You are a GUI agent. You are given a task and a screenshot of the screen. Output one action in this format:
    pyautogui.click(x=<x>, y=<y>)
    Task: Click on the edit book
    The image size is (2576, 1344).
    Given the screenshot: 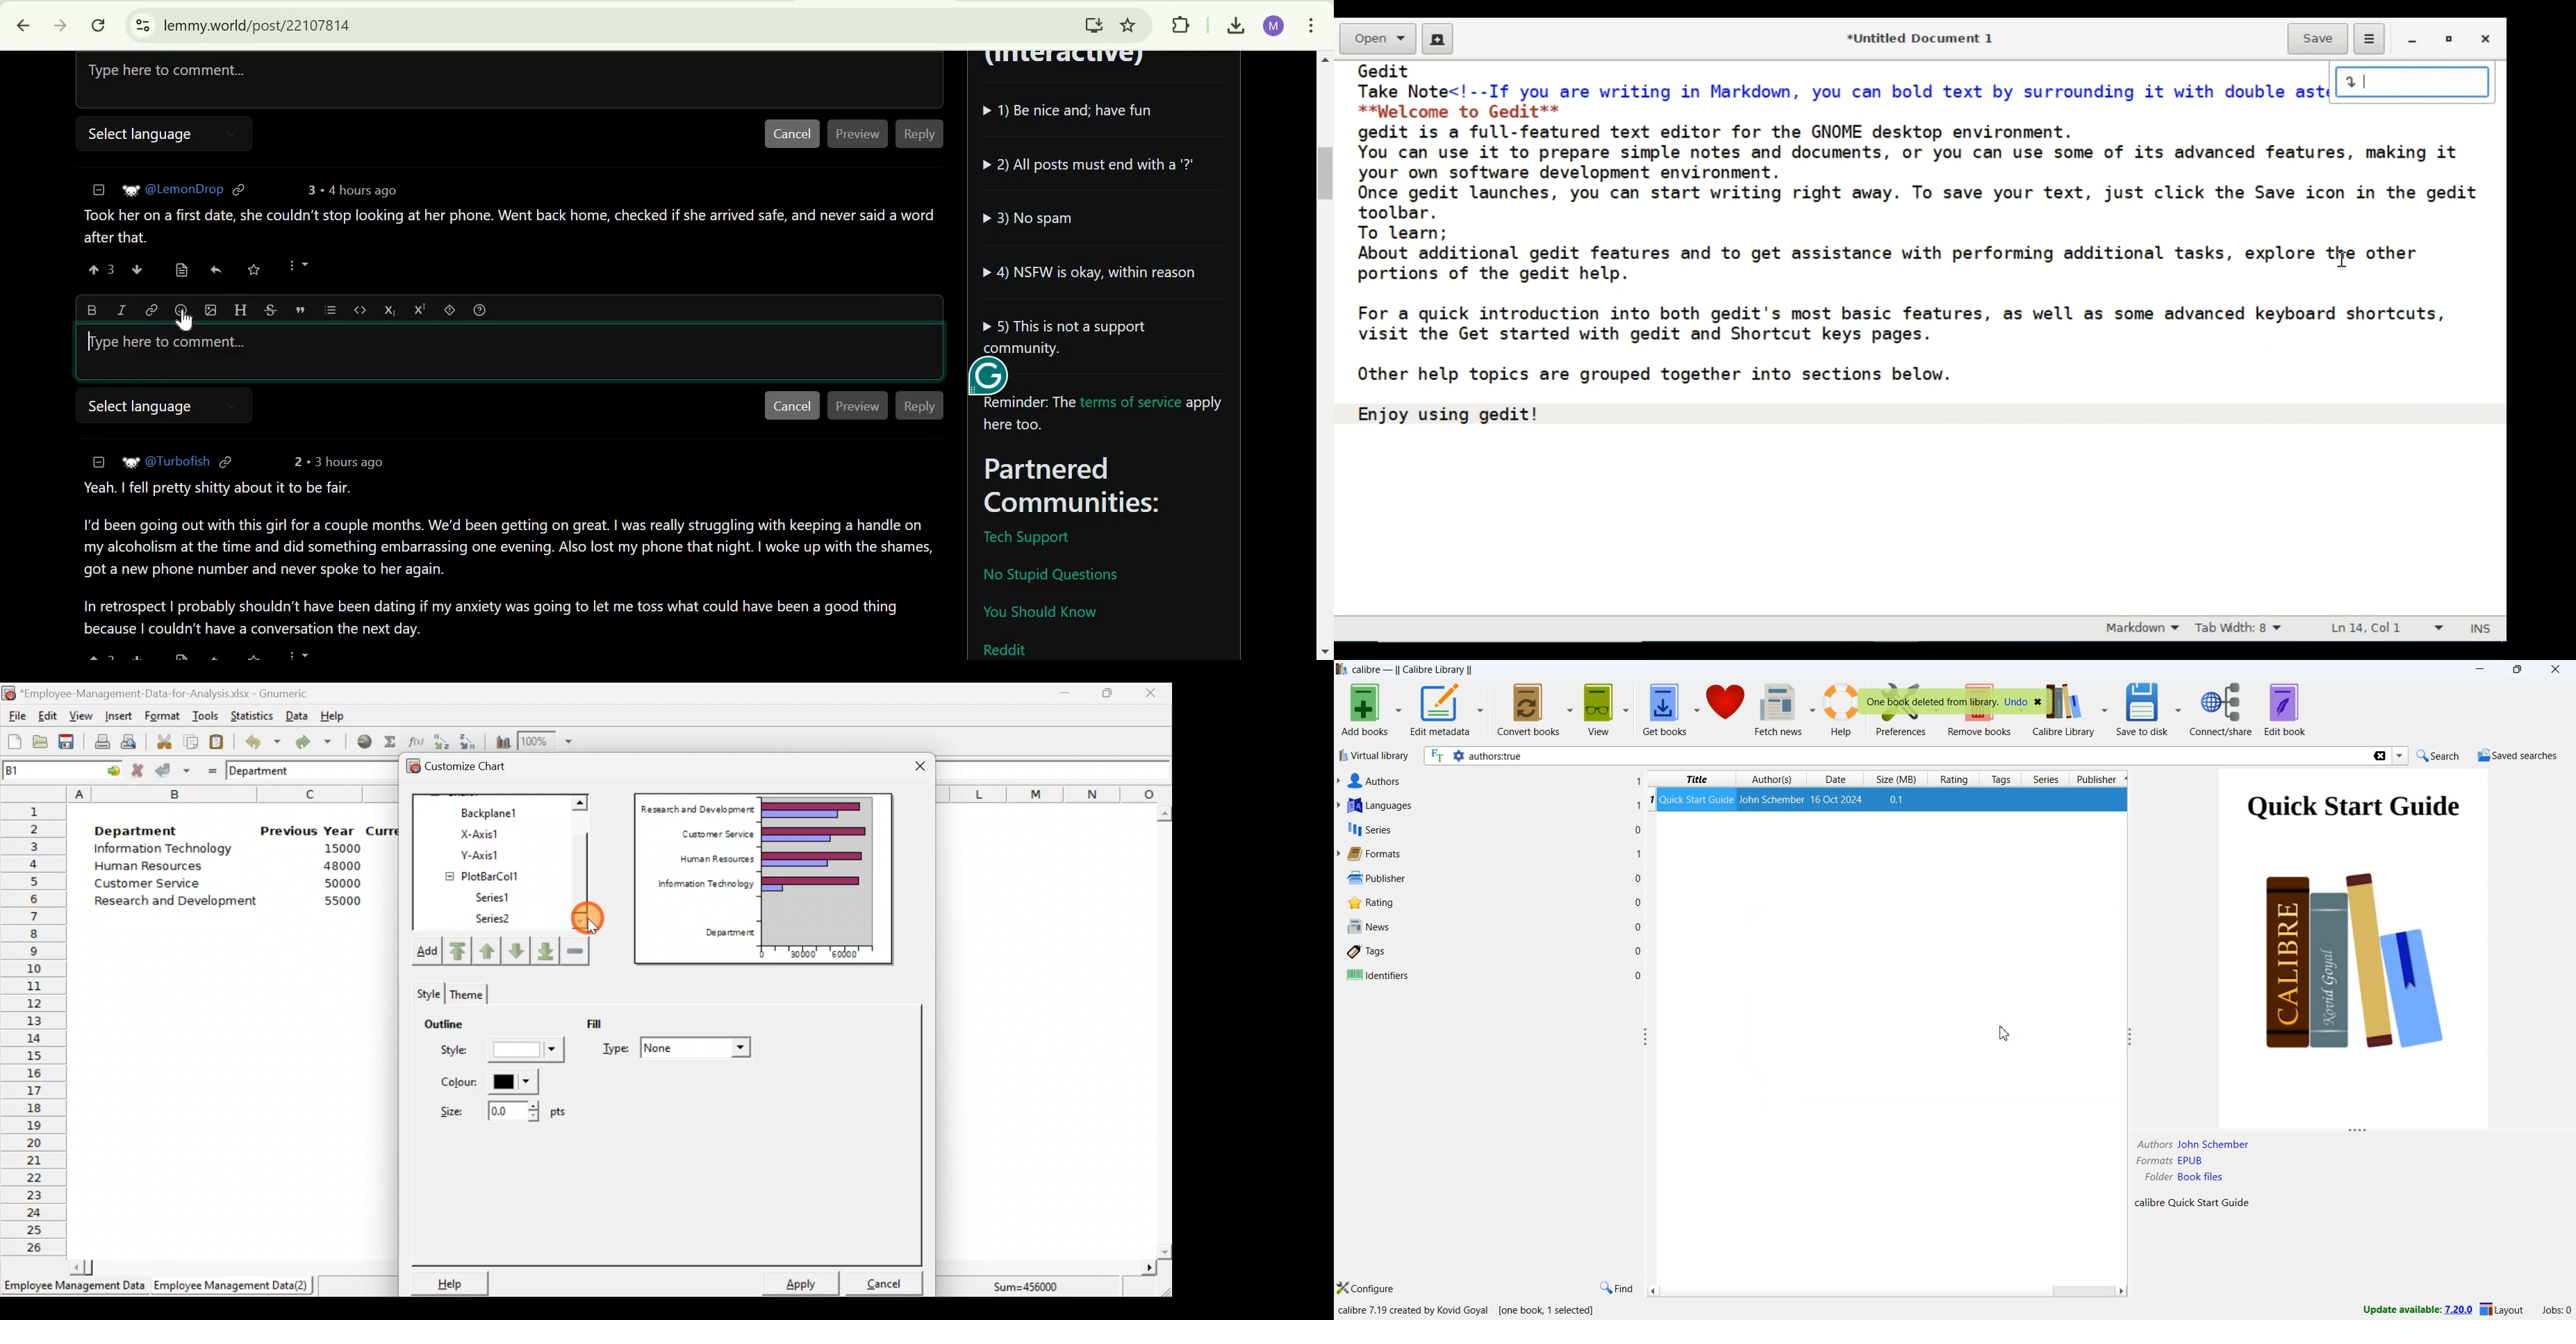 What is the action you would take?
    pyautogui.click(x=2286, y=709)
    